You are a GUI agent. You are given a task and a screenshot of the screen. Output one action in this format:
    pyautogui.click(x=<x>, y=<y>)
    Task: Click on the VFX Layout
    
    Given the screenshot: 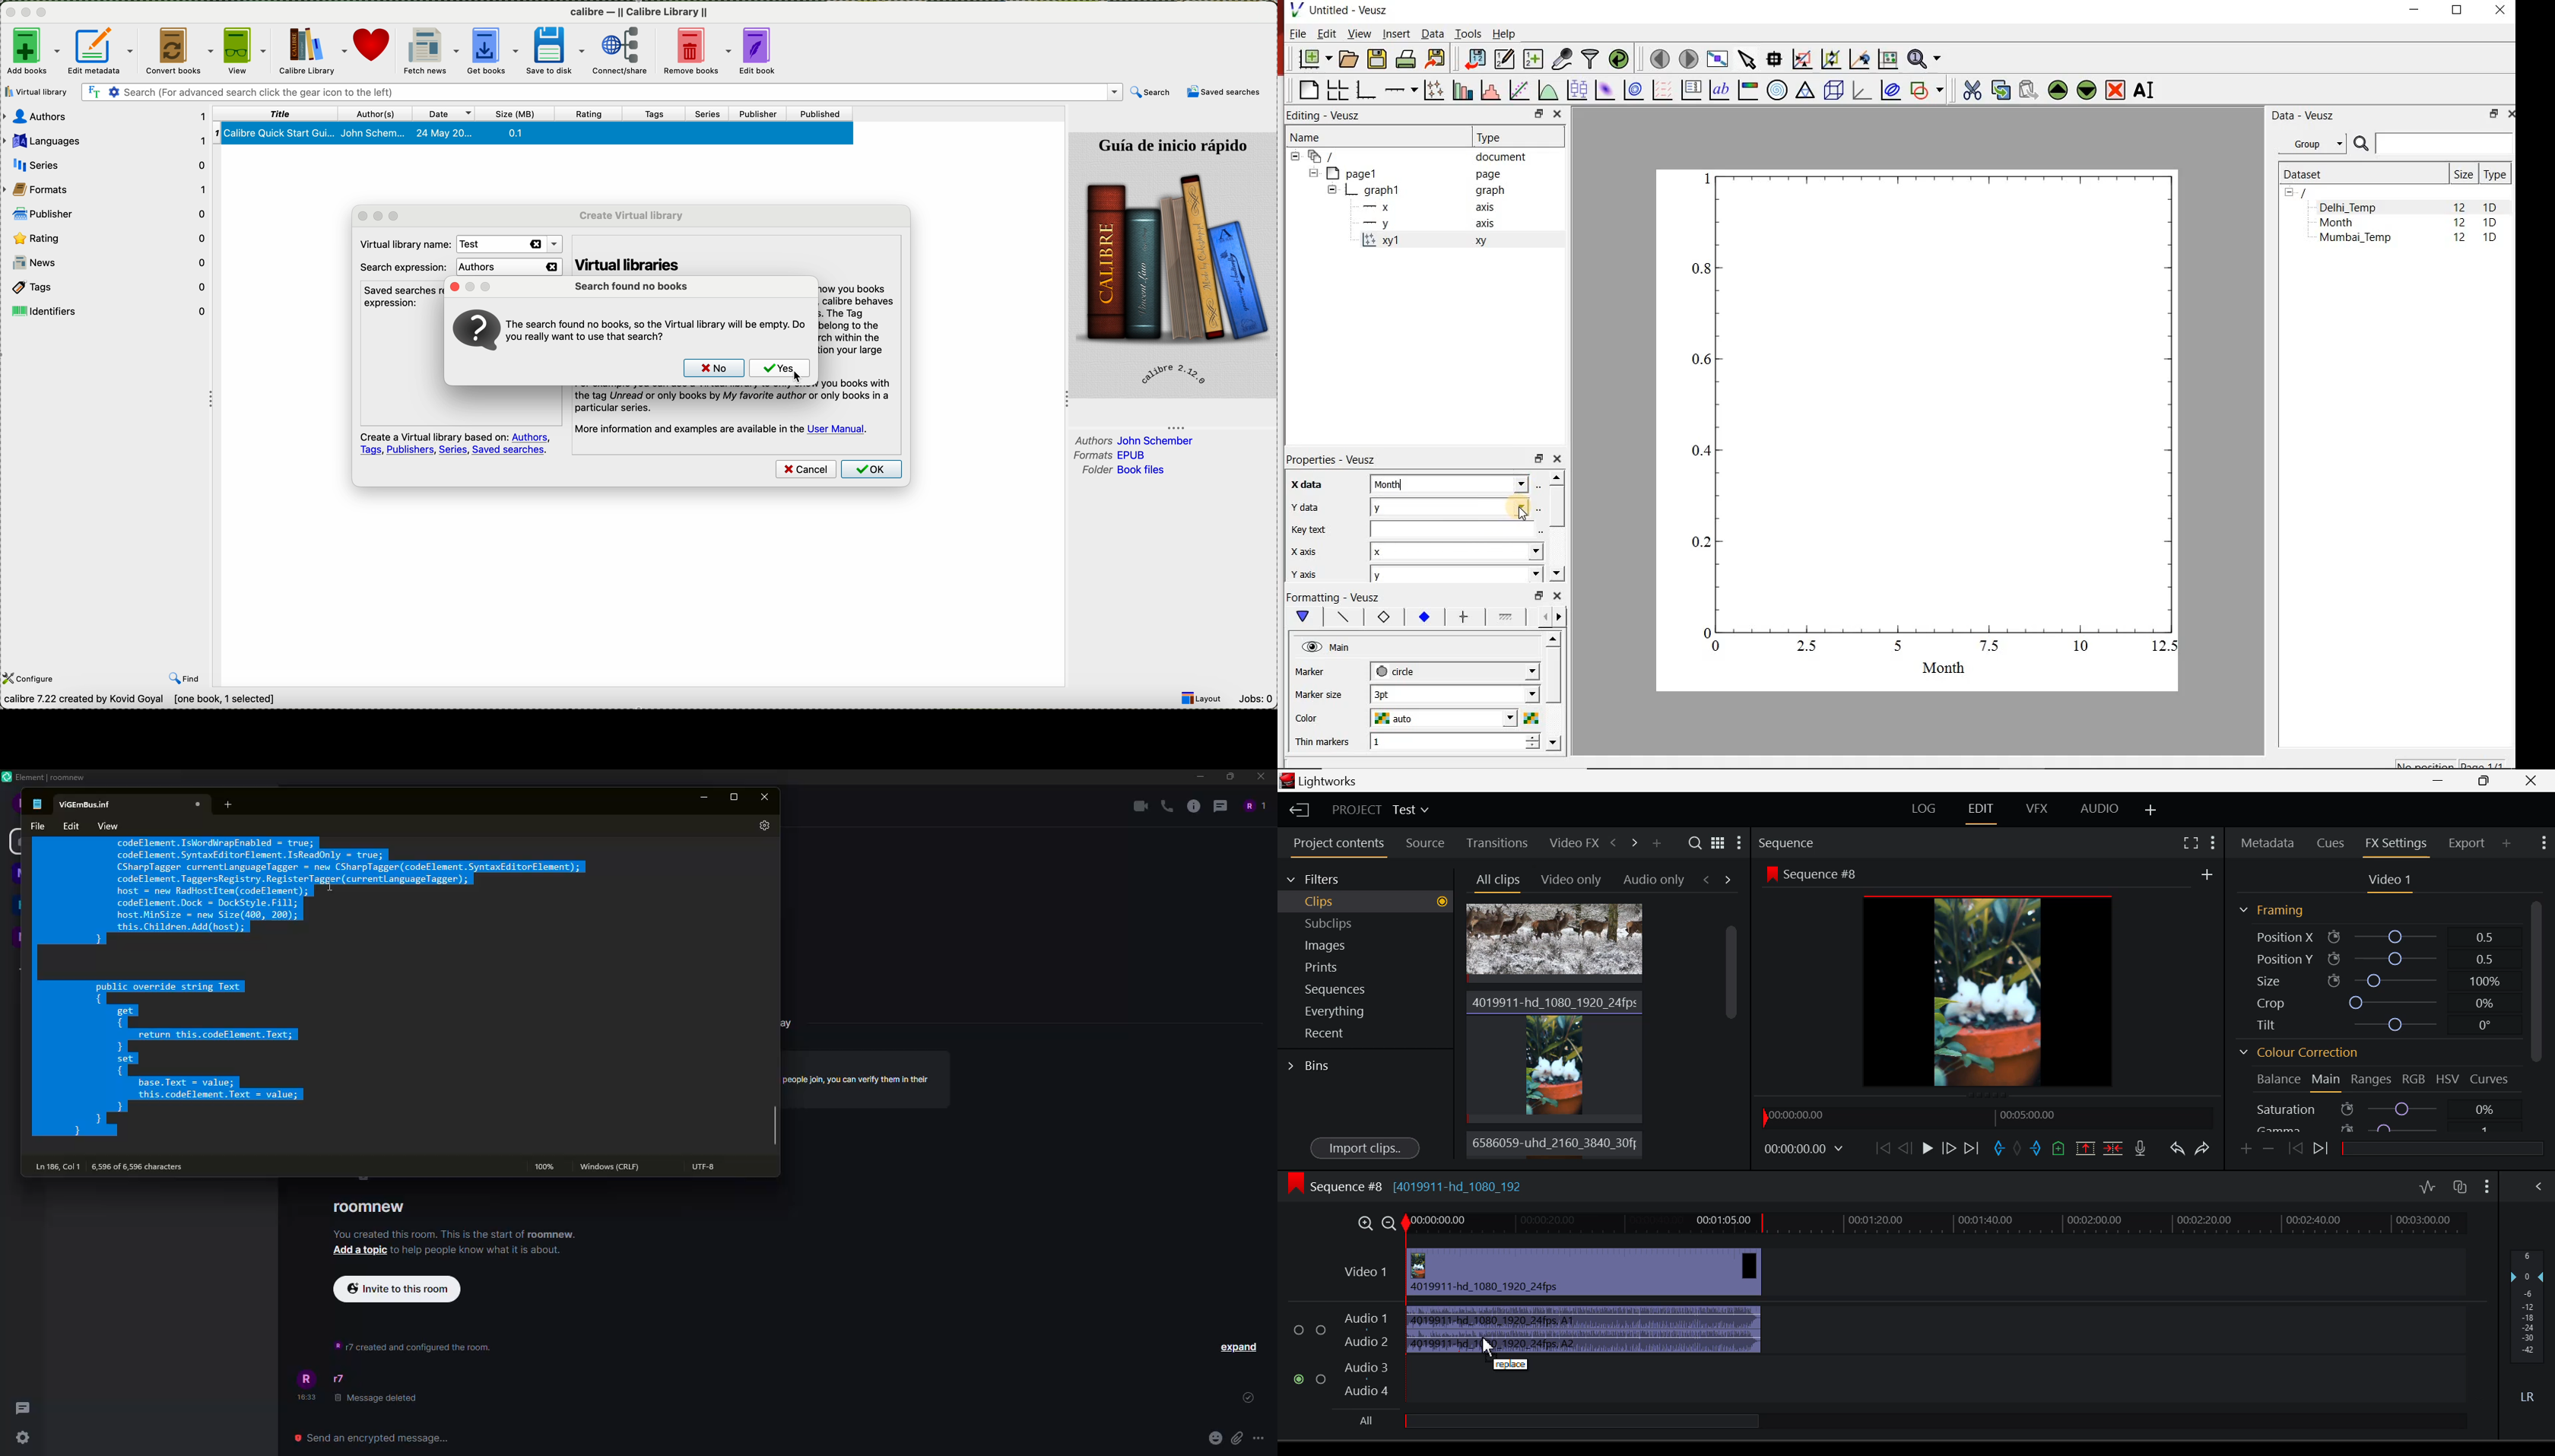 What is the action you would take?
    pyautogui.click(x=2035, y=808)
    